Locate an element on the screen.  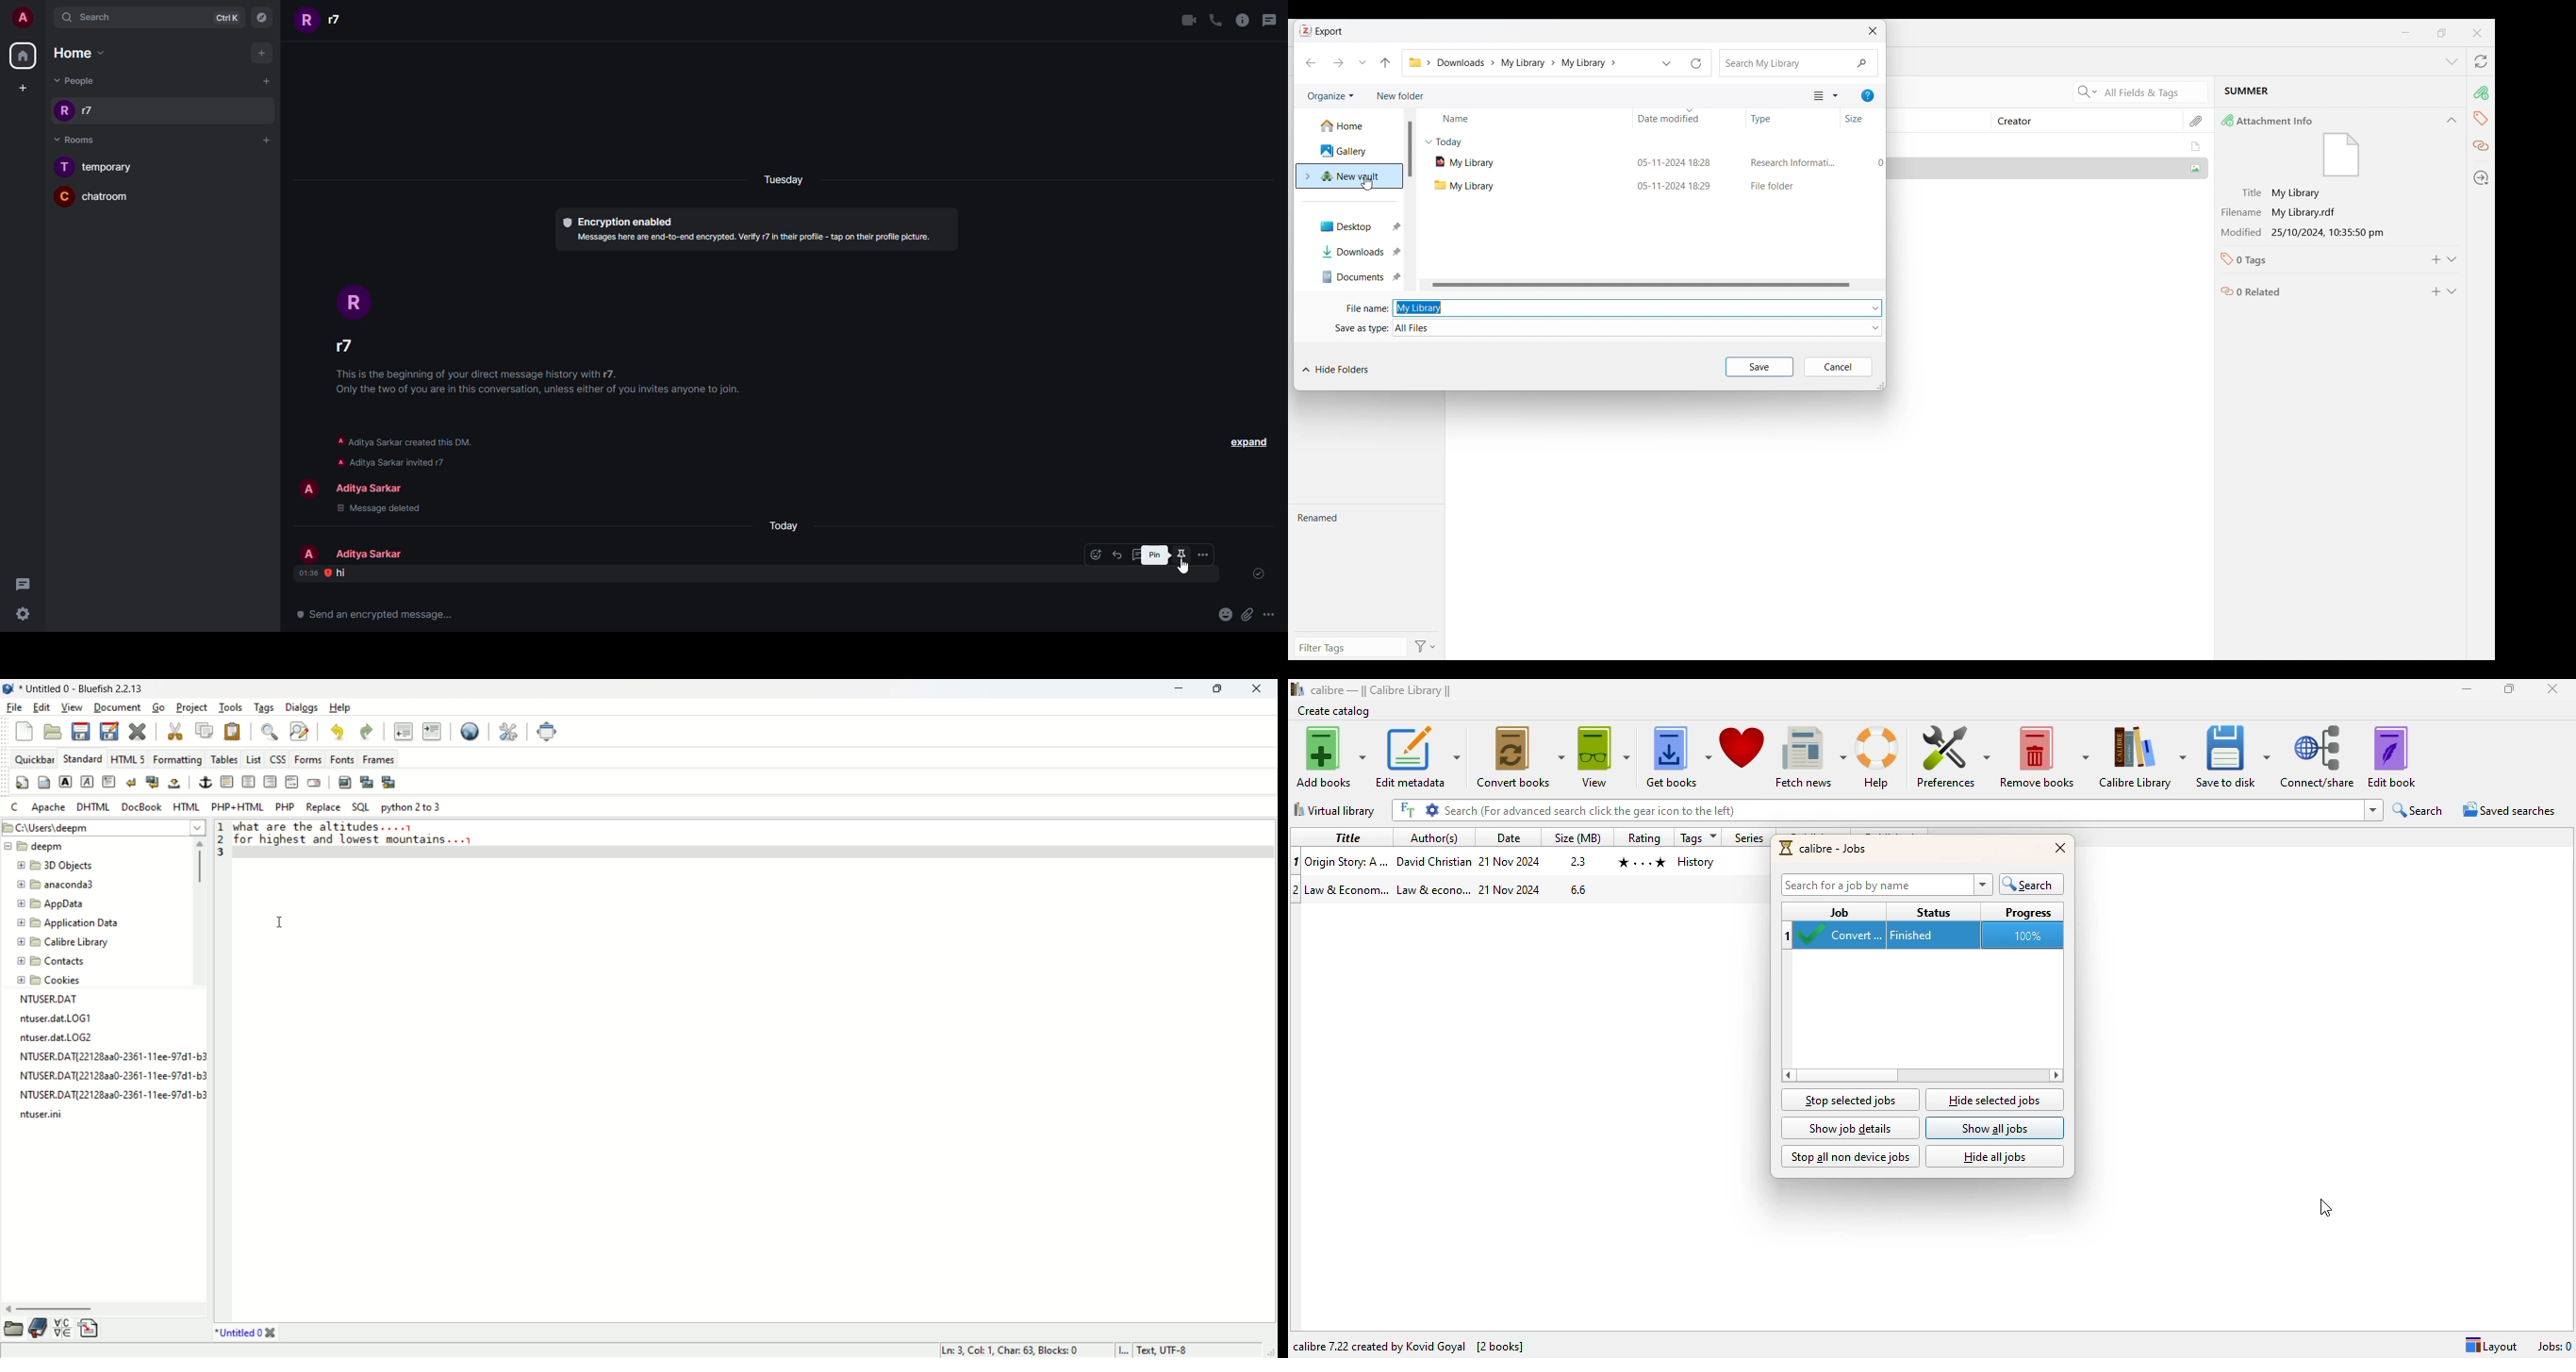
tags is located at coordinates (1698, 837).